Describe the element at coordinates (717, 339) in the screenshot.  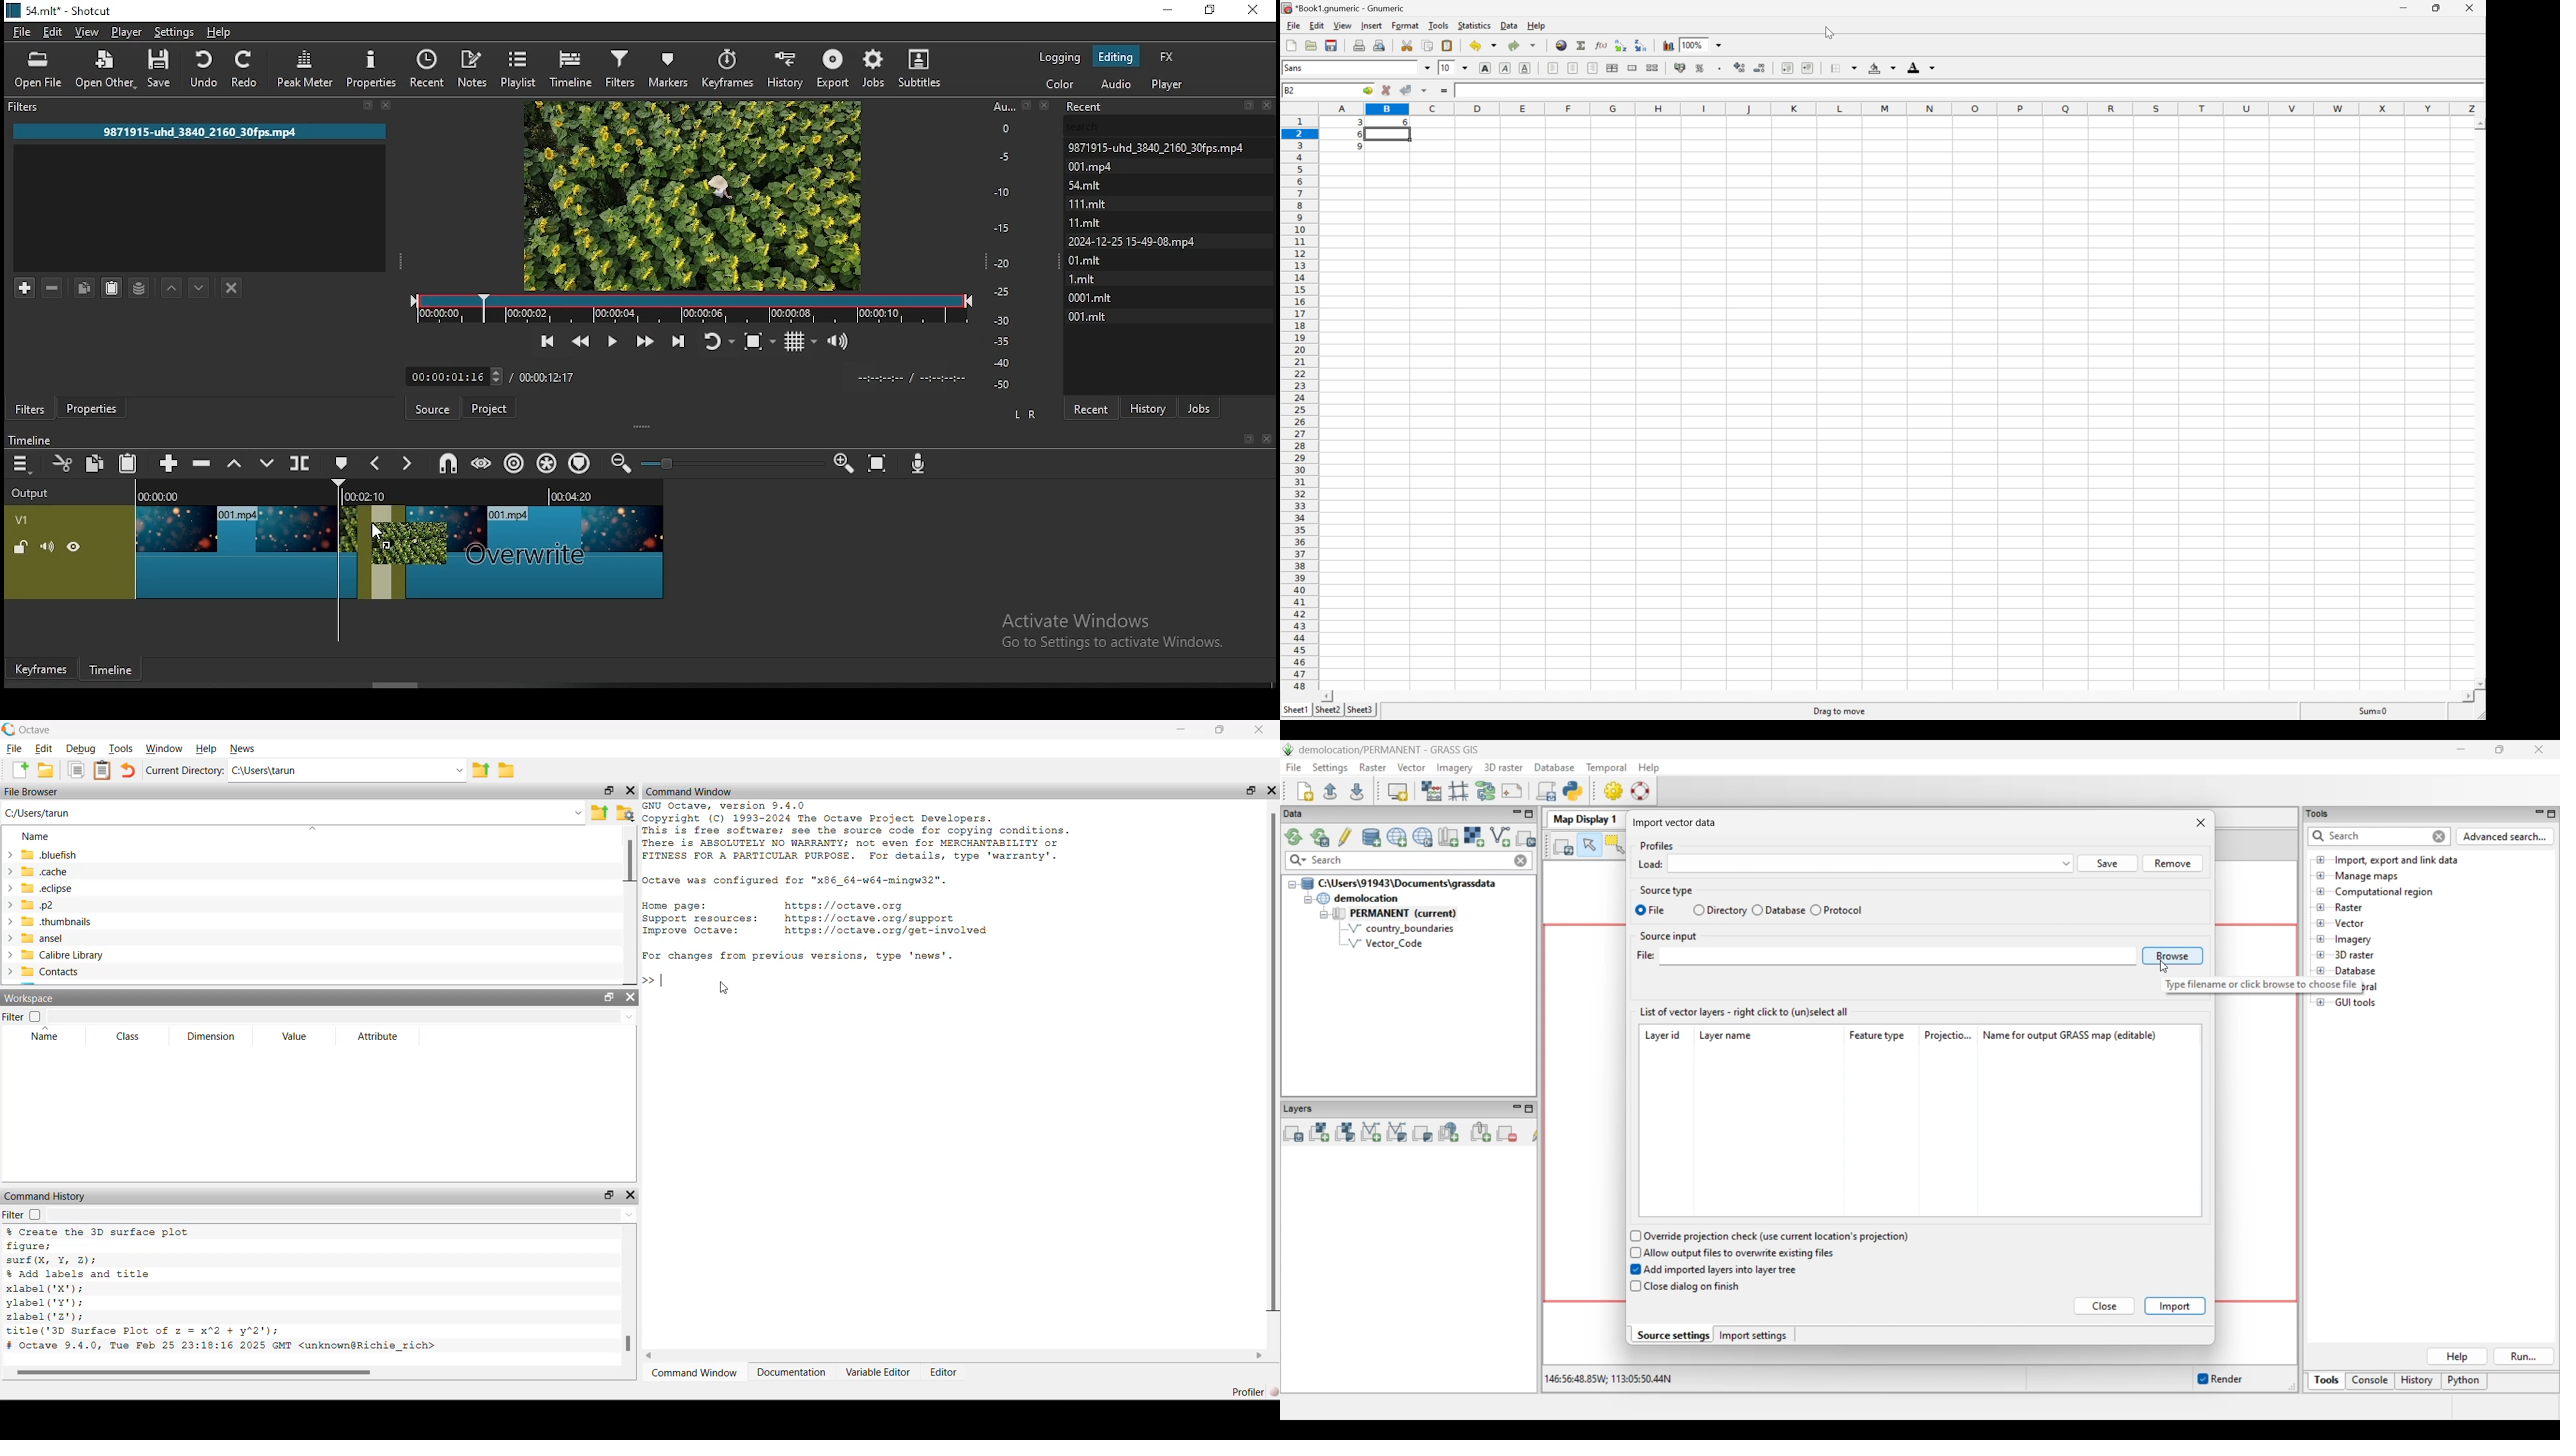
I see `toggle player looping` at that location.